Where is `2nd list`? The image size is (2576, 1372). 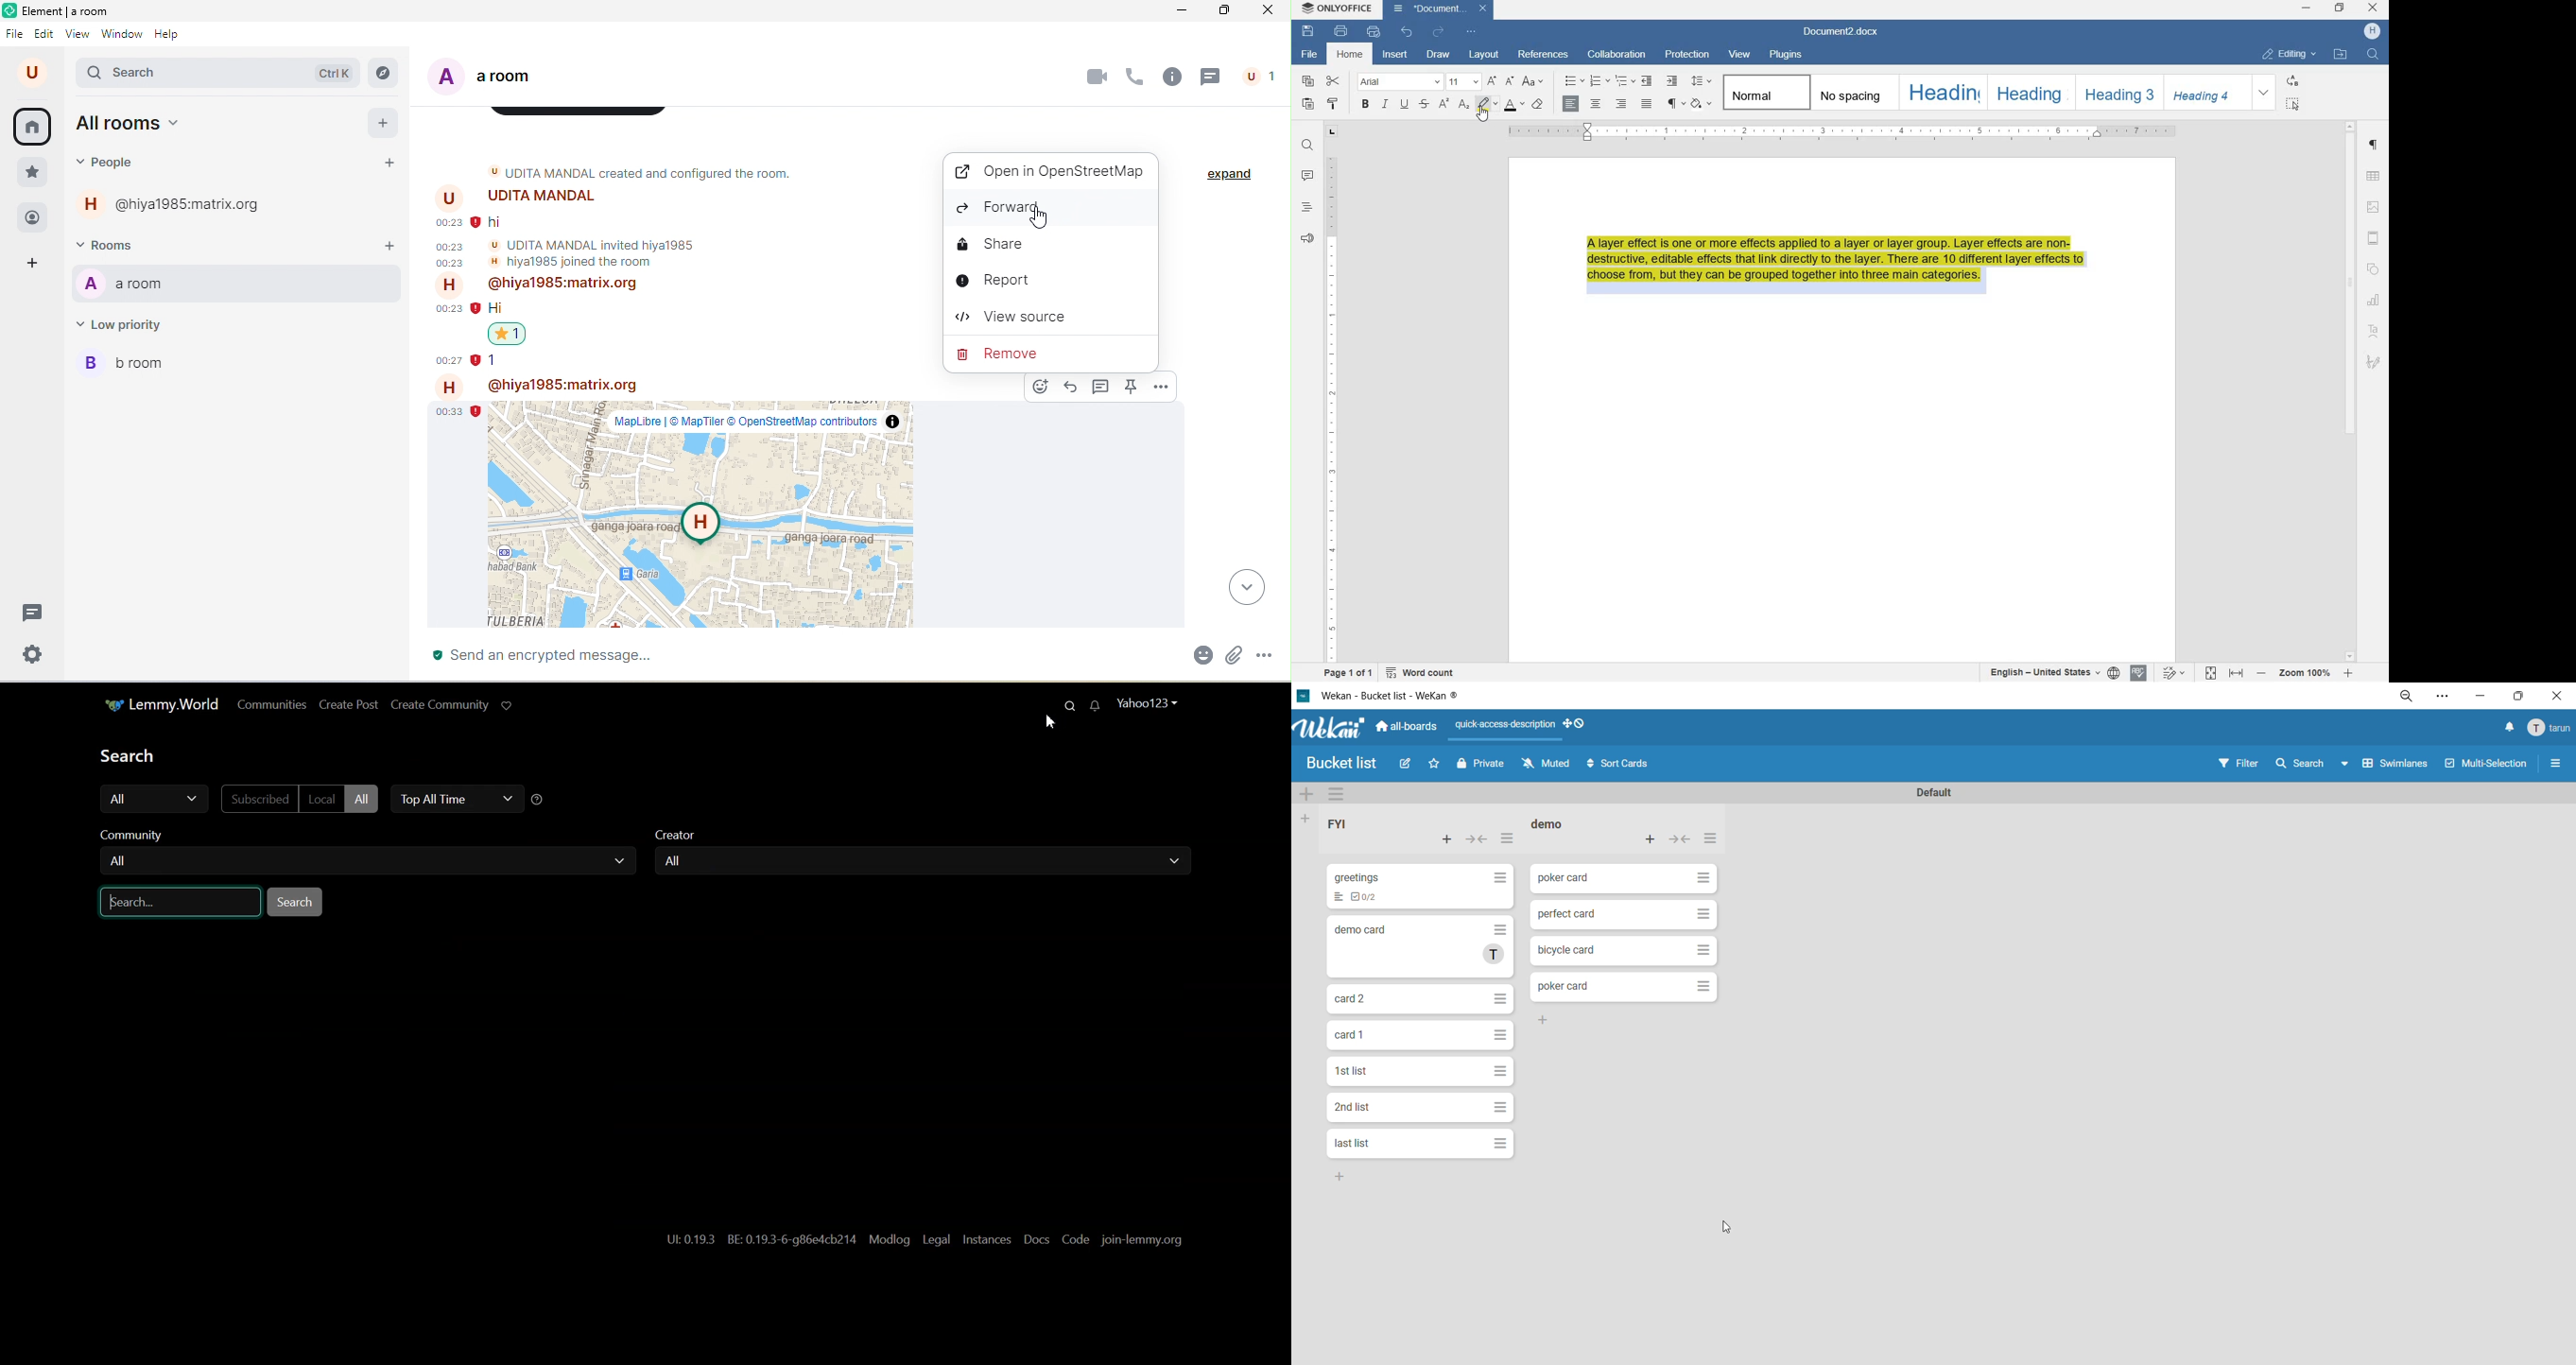 2nd list is located at coordinates (1353, 1107).